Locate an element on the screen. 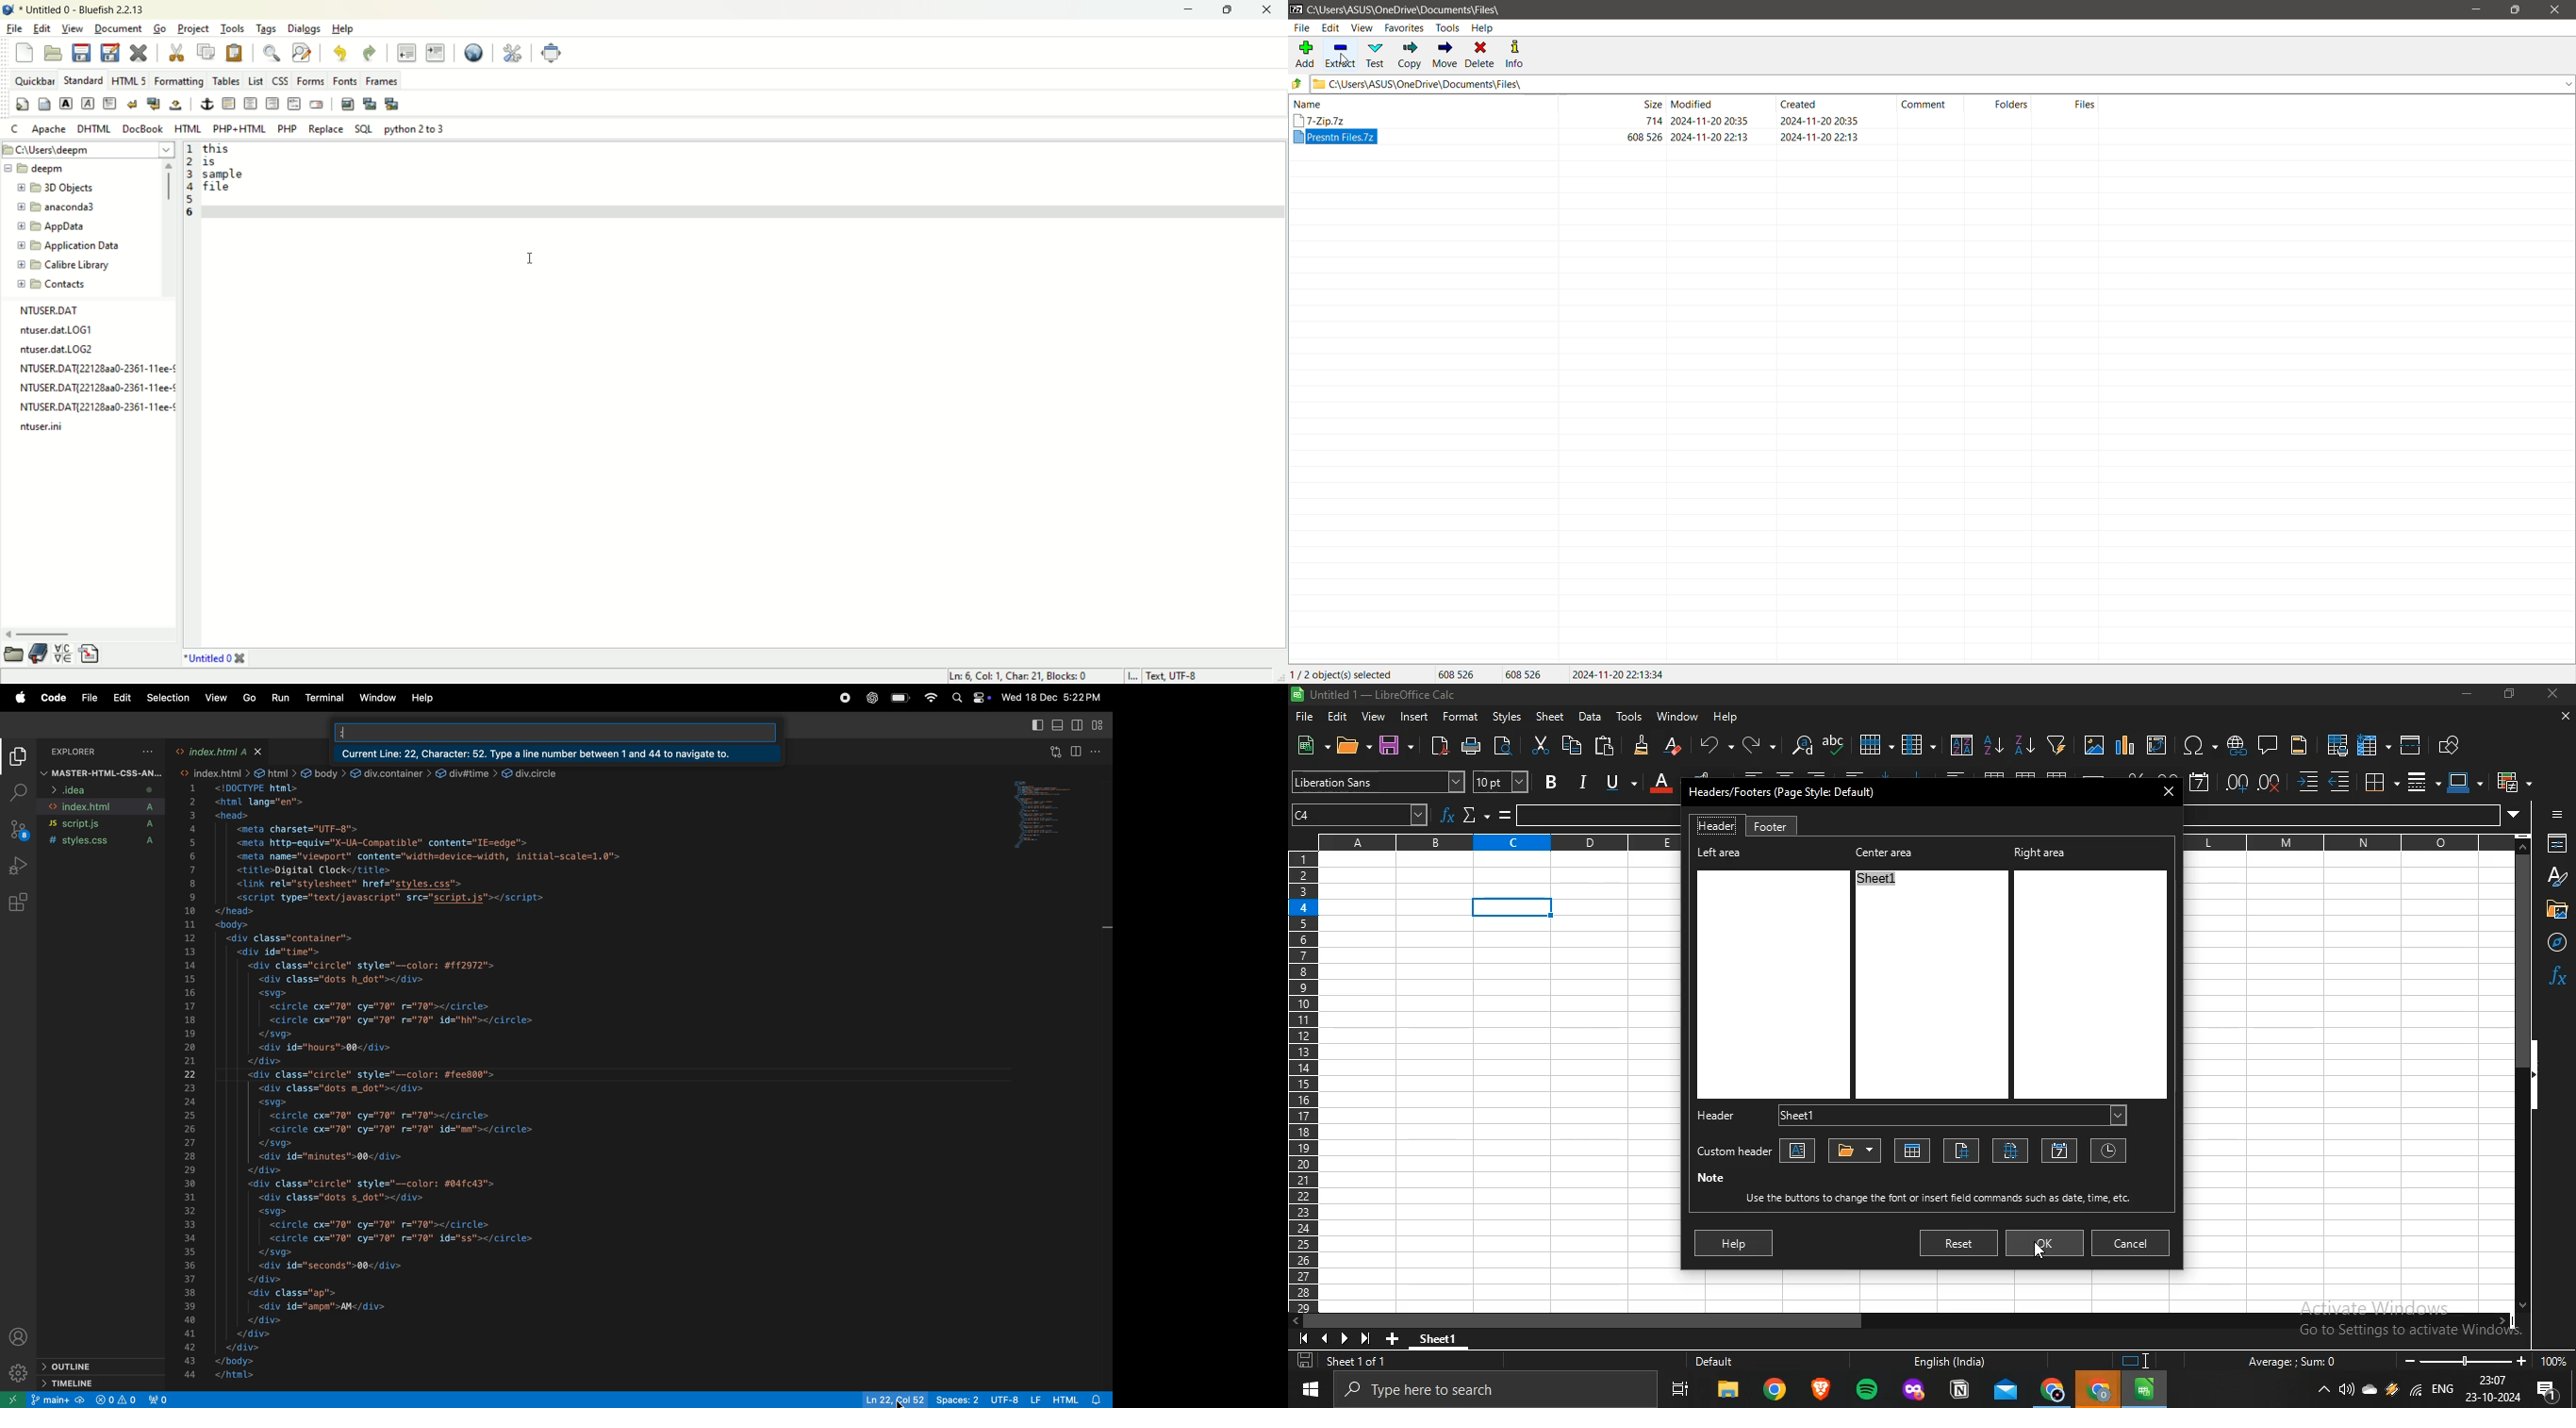  forms is located at coordinates (311, 80).